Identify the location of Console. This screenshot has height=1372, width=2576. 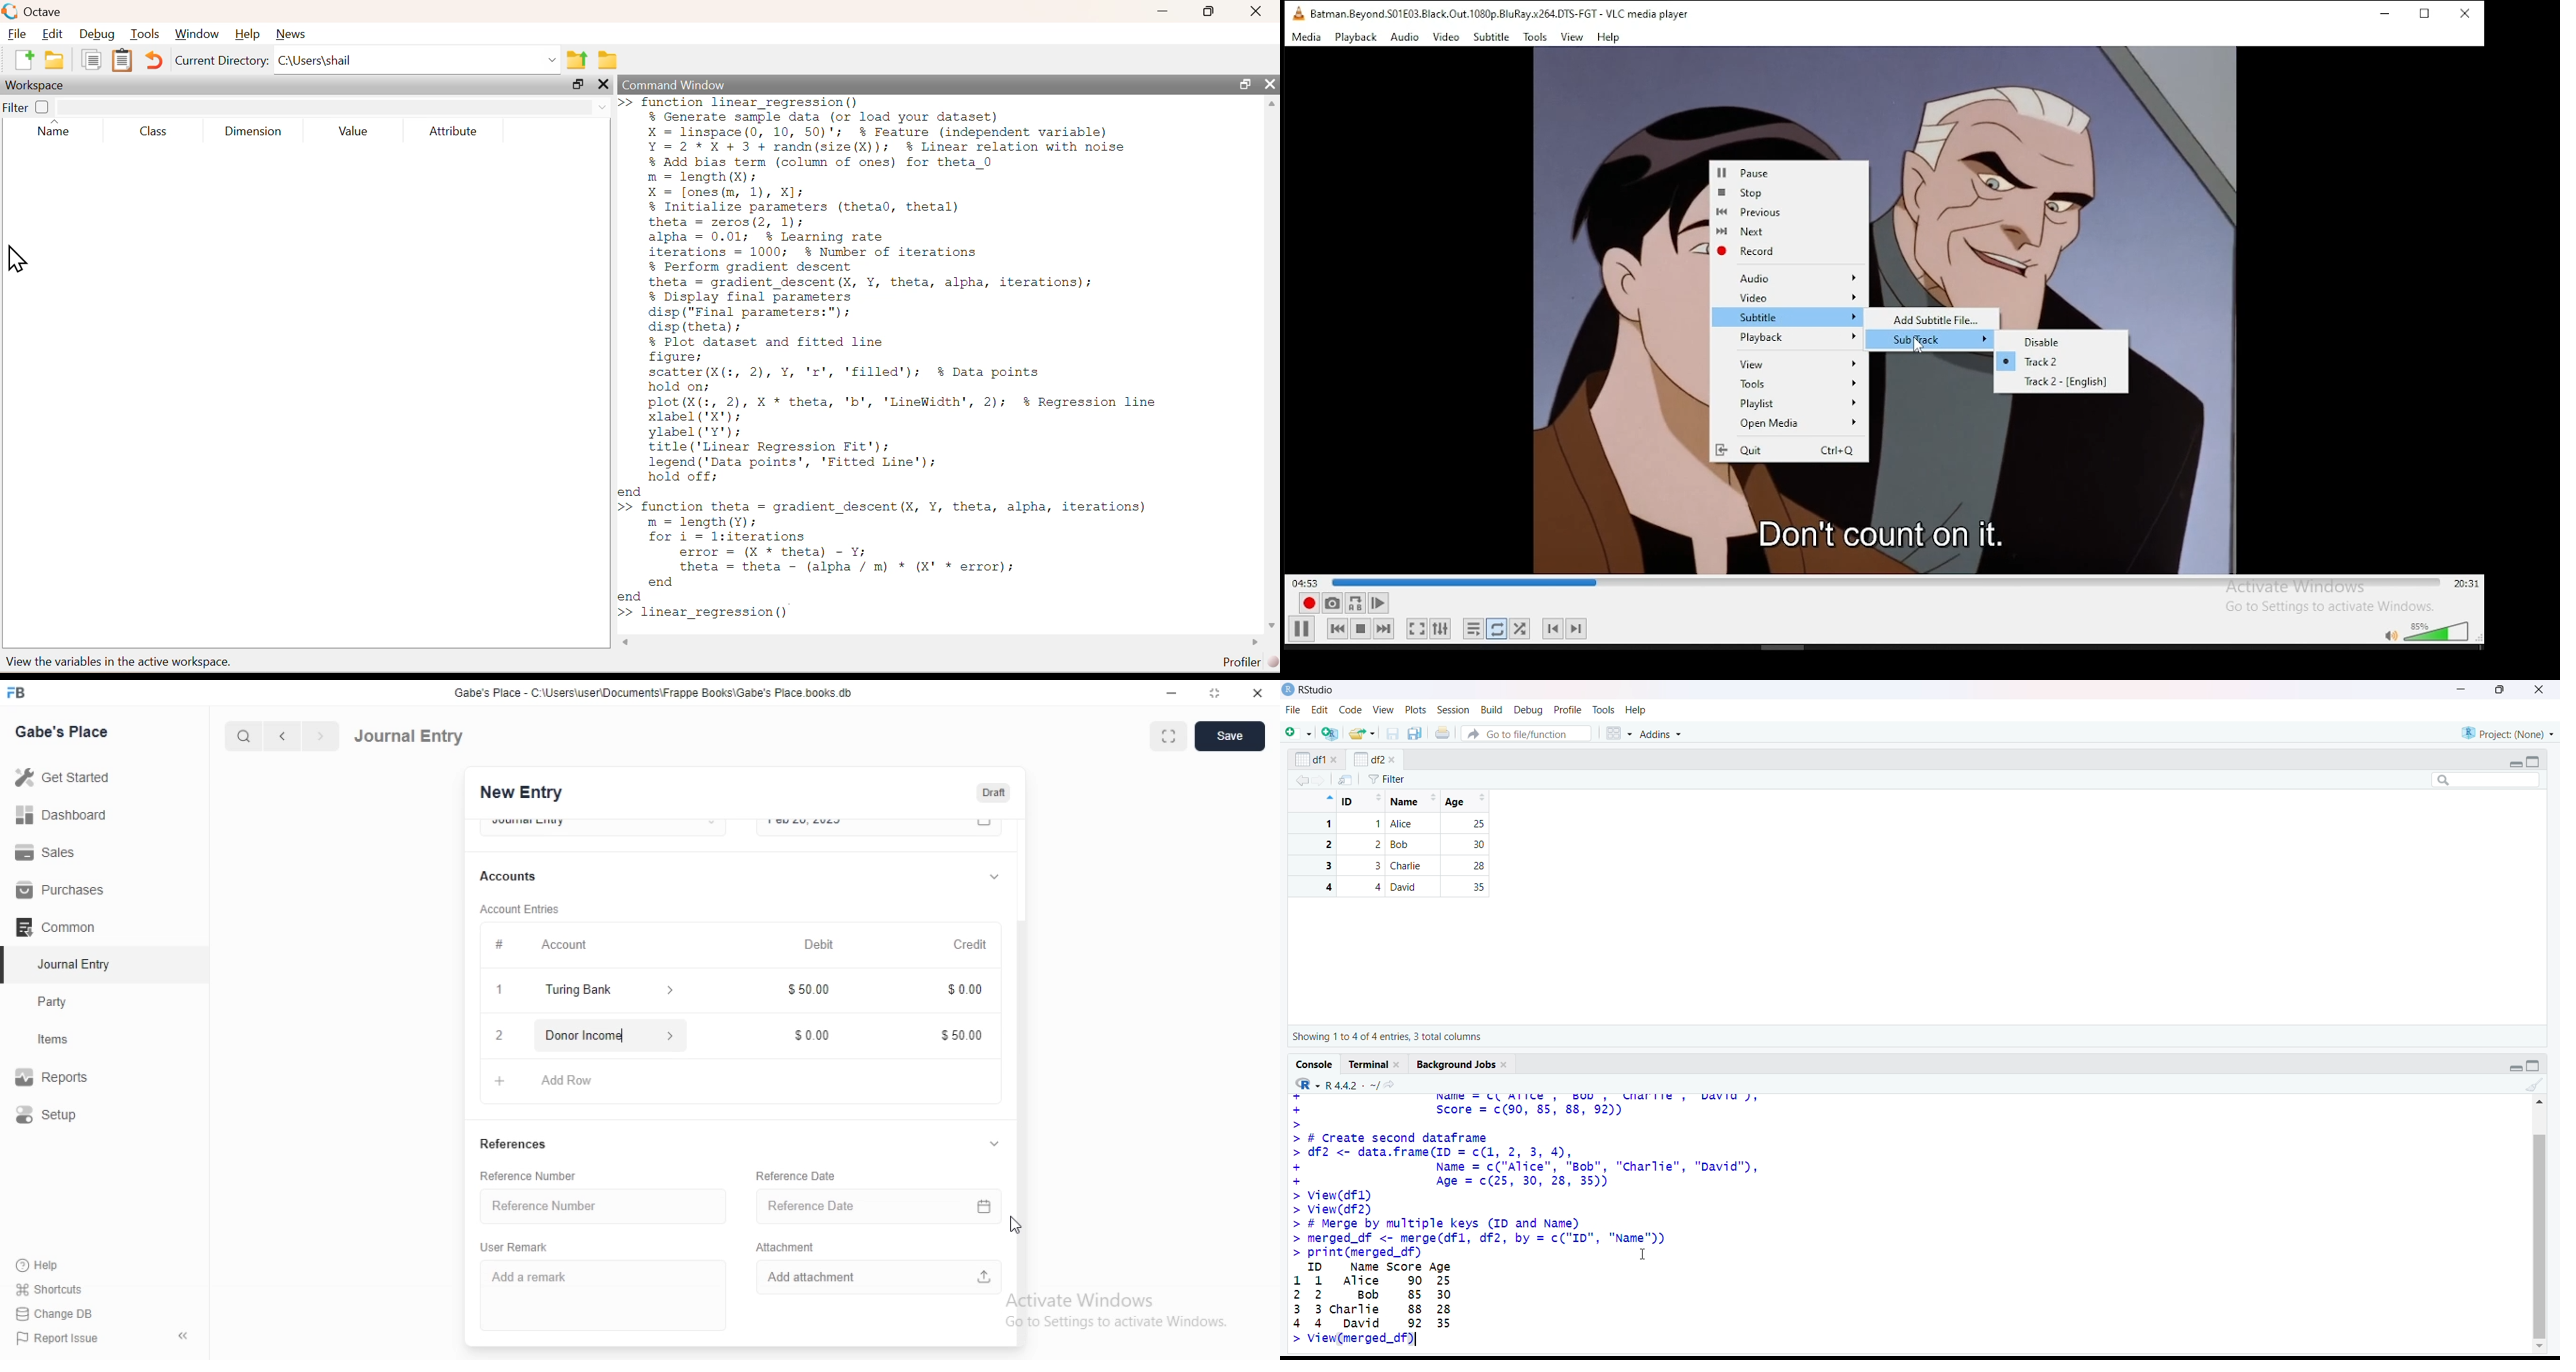
(1315, 1065).